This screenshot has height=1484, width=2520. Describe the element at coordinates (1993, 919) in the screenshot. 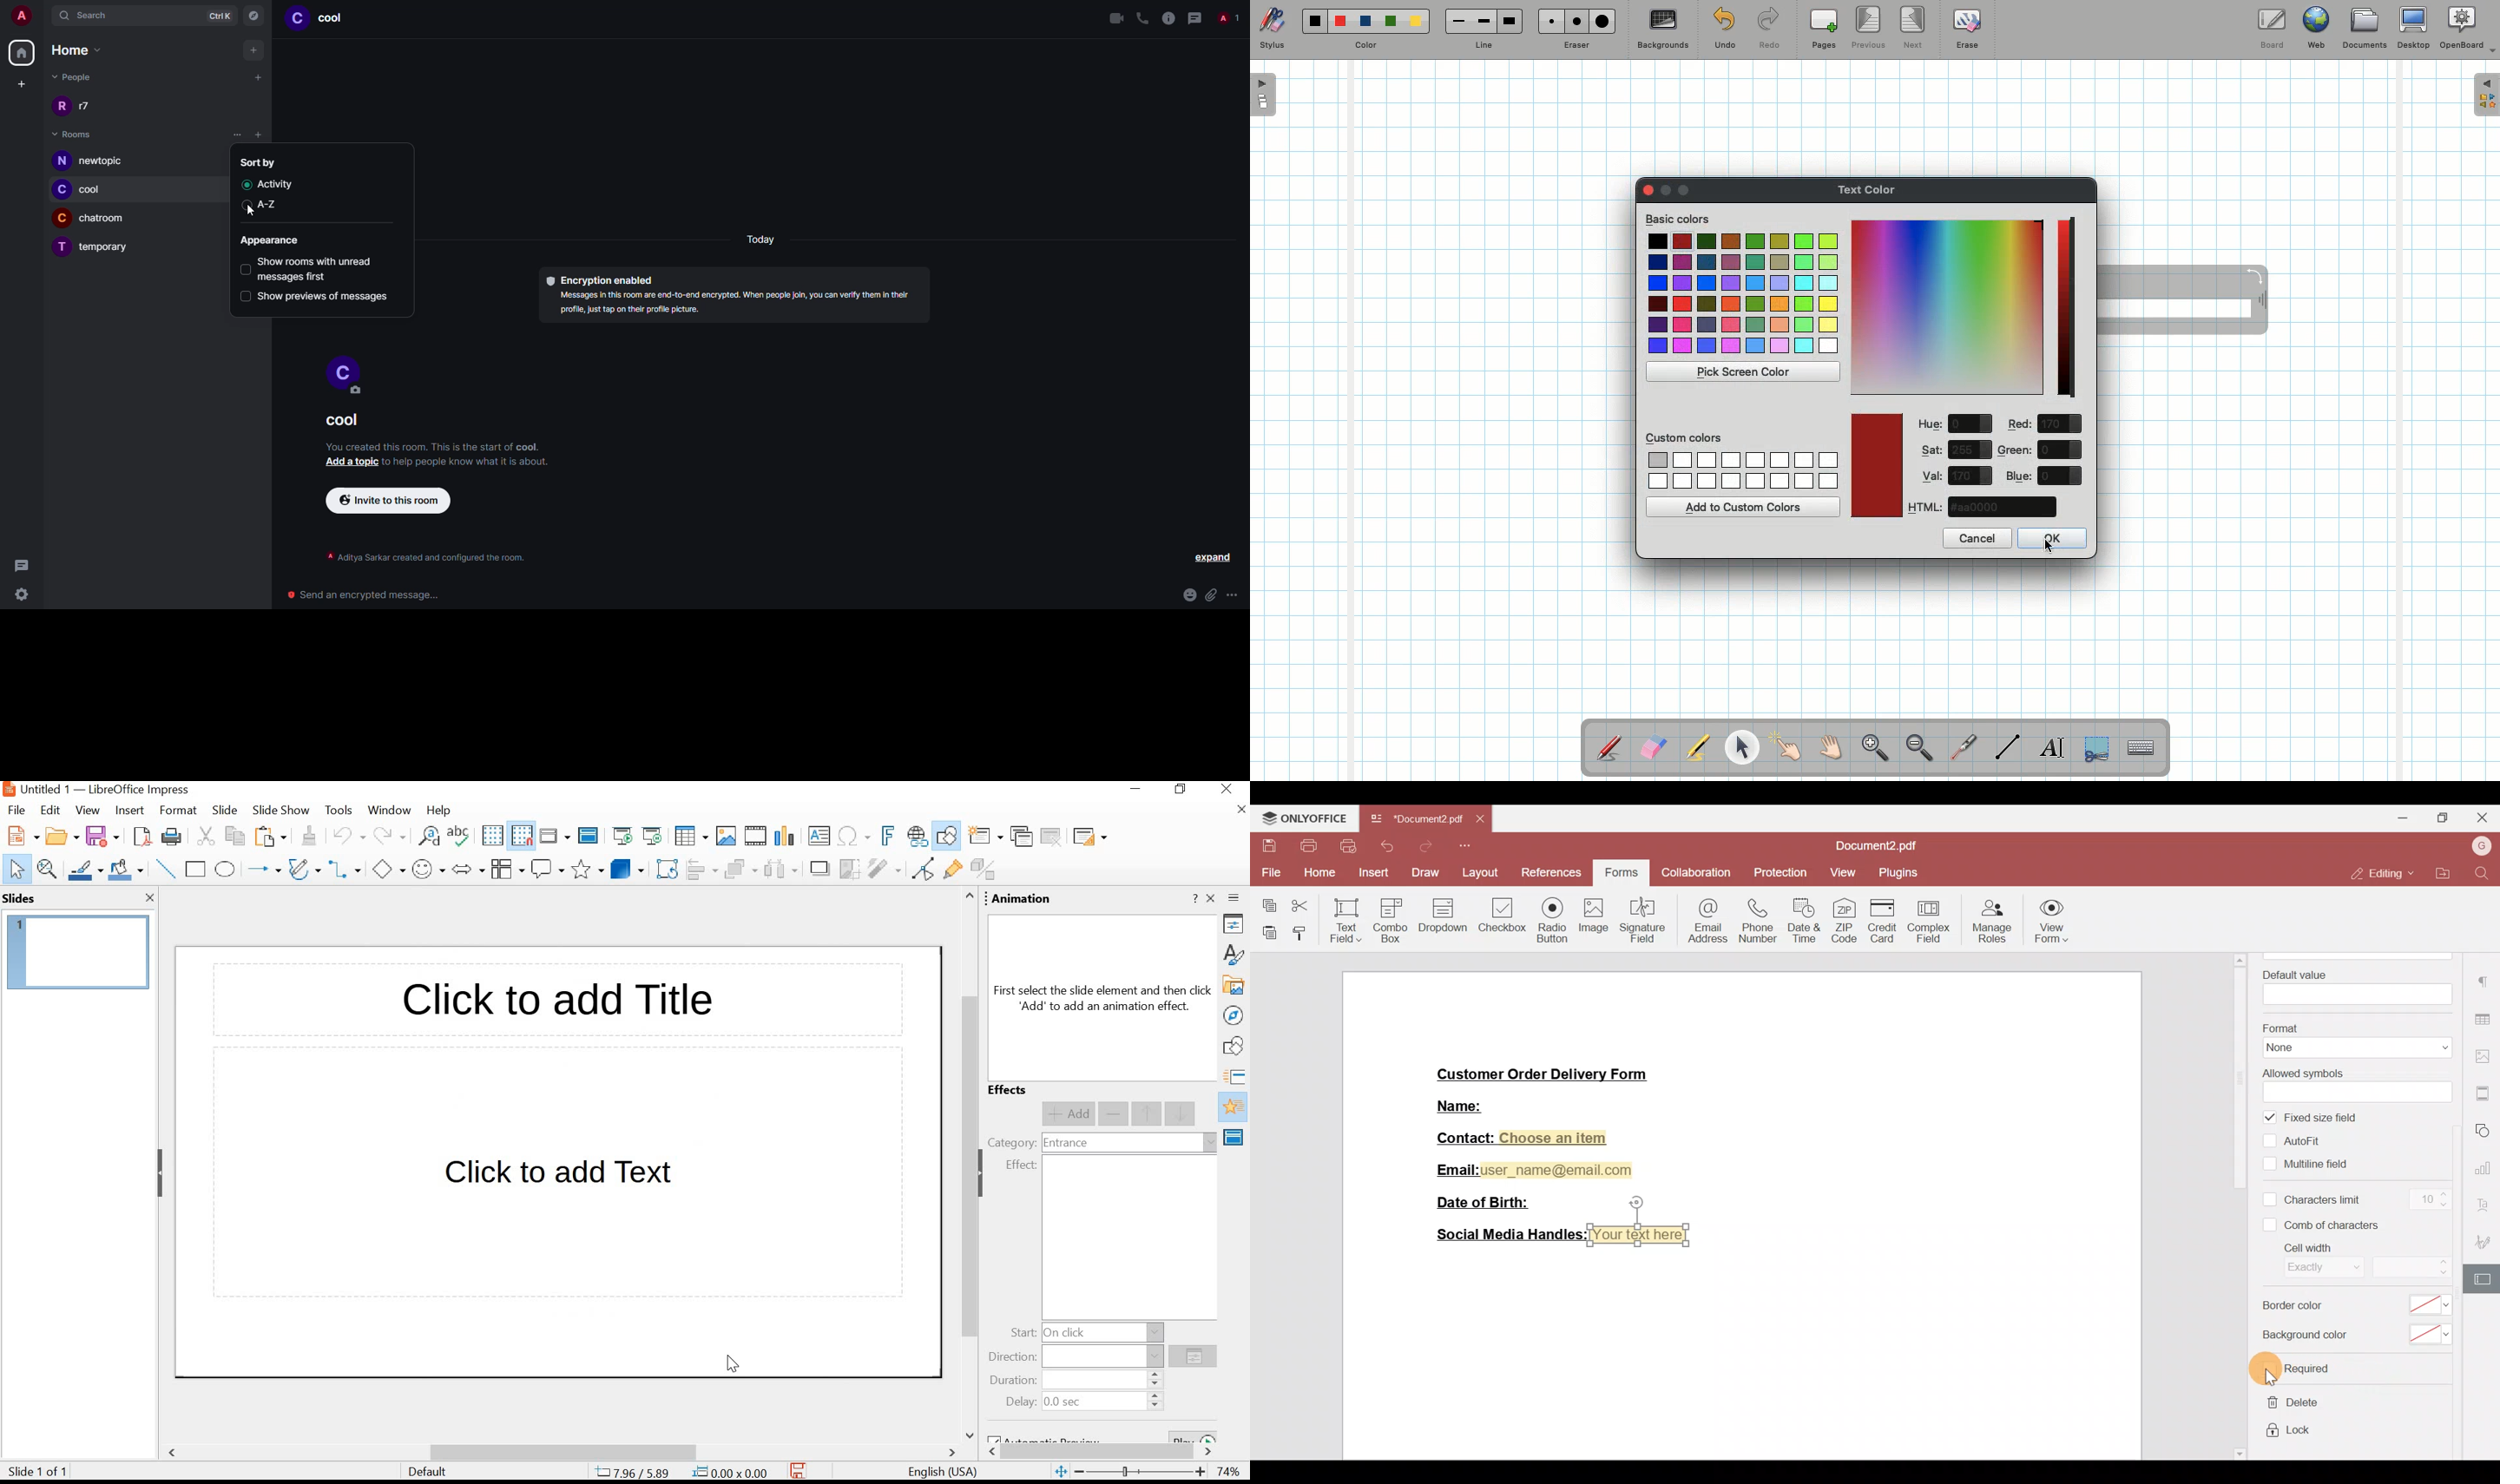

I see `Manage roles` at that location.